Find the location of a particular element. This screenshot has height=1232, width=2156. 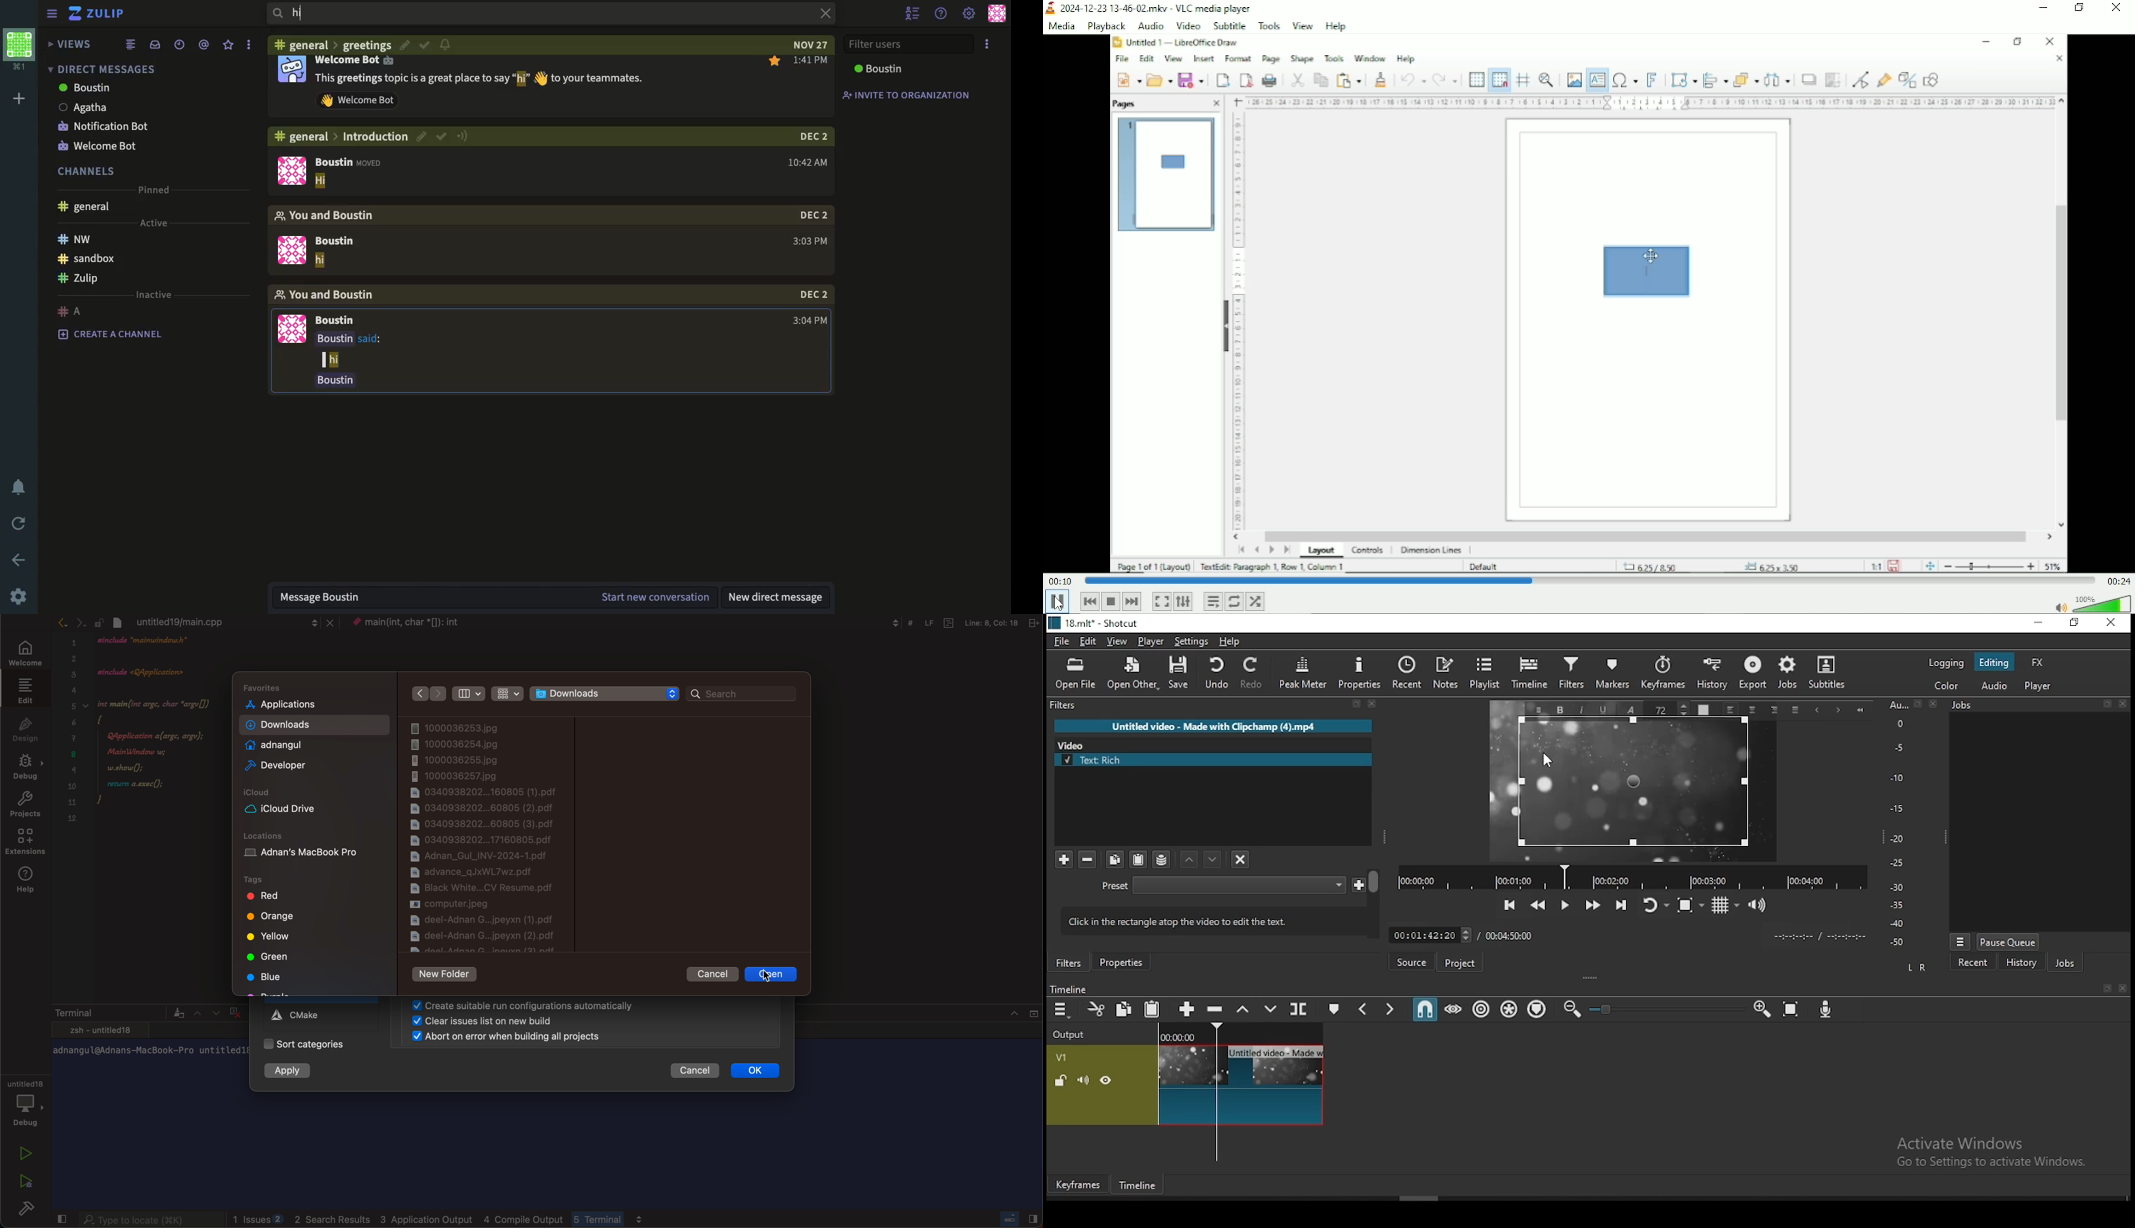

debug is located at coordinates (28, 1103).